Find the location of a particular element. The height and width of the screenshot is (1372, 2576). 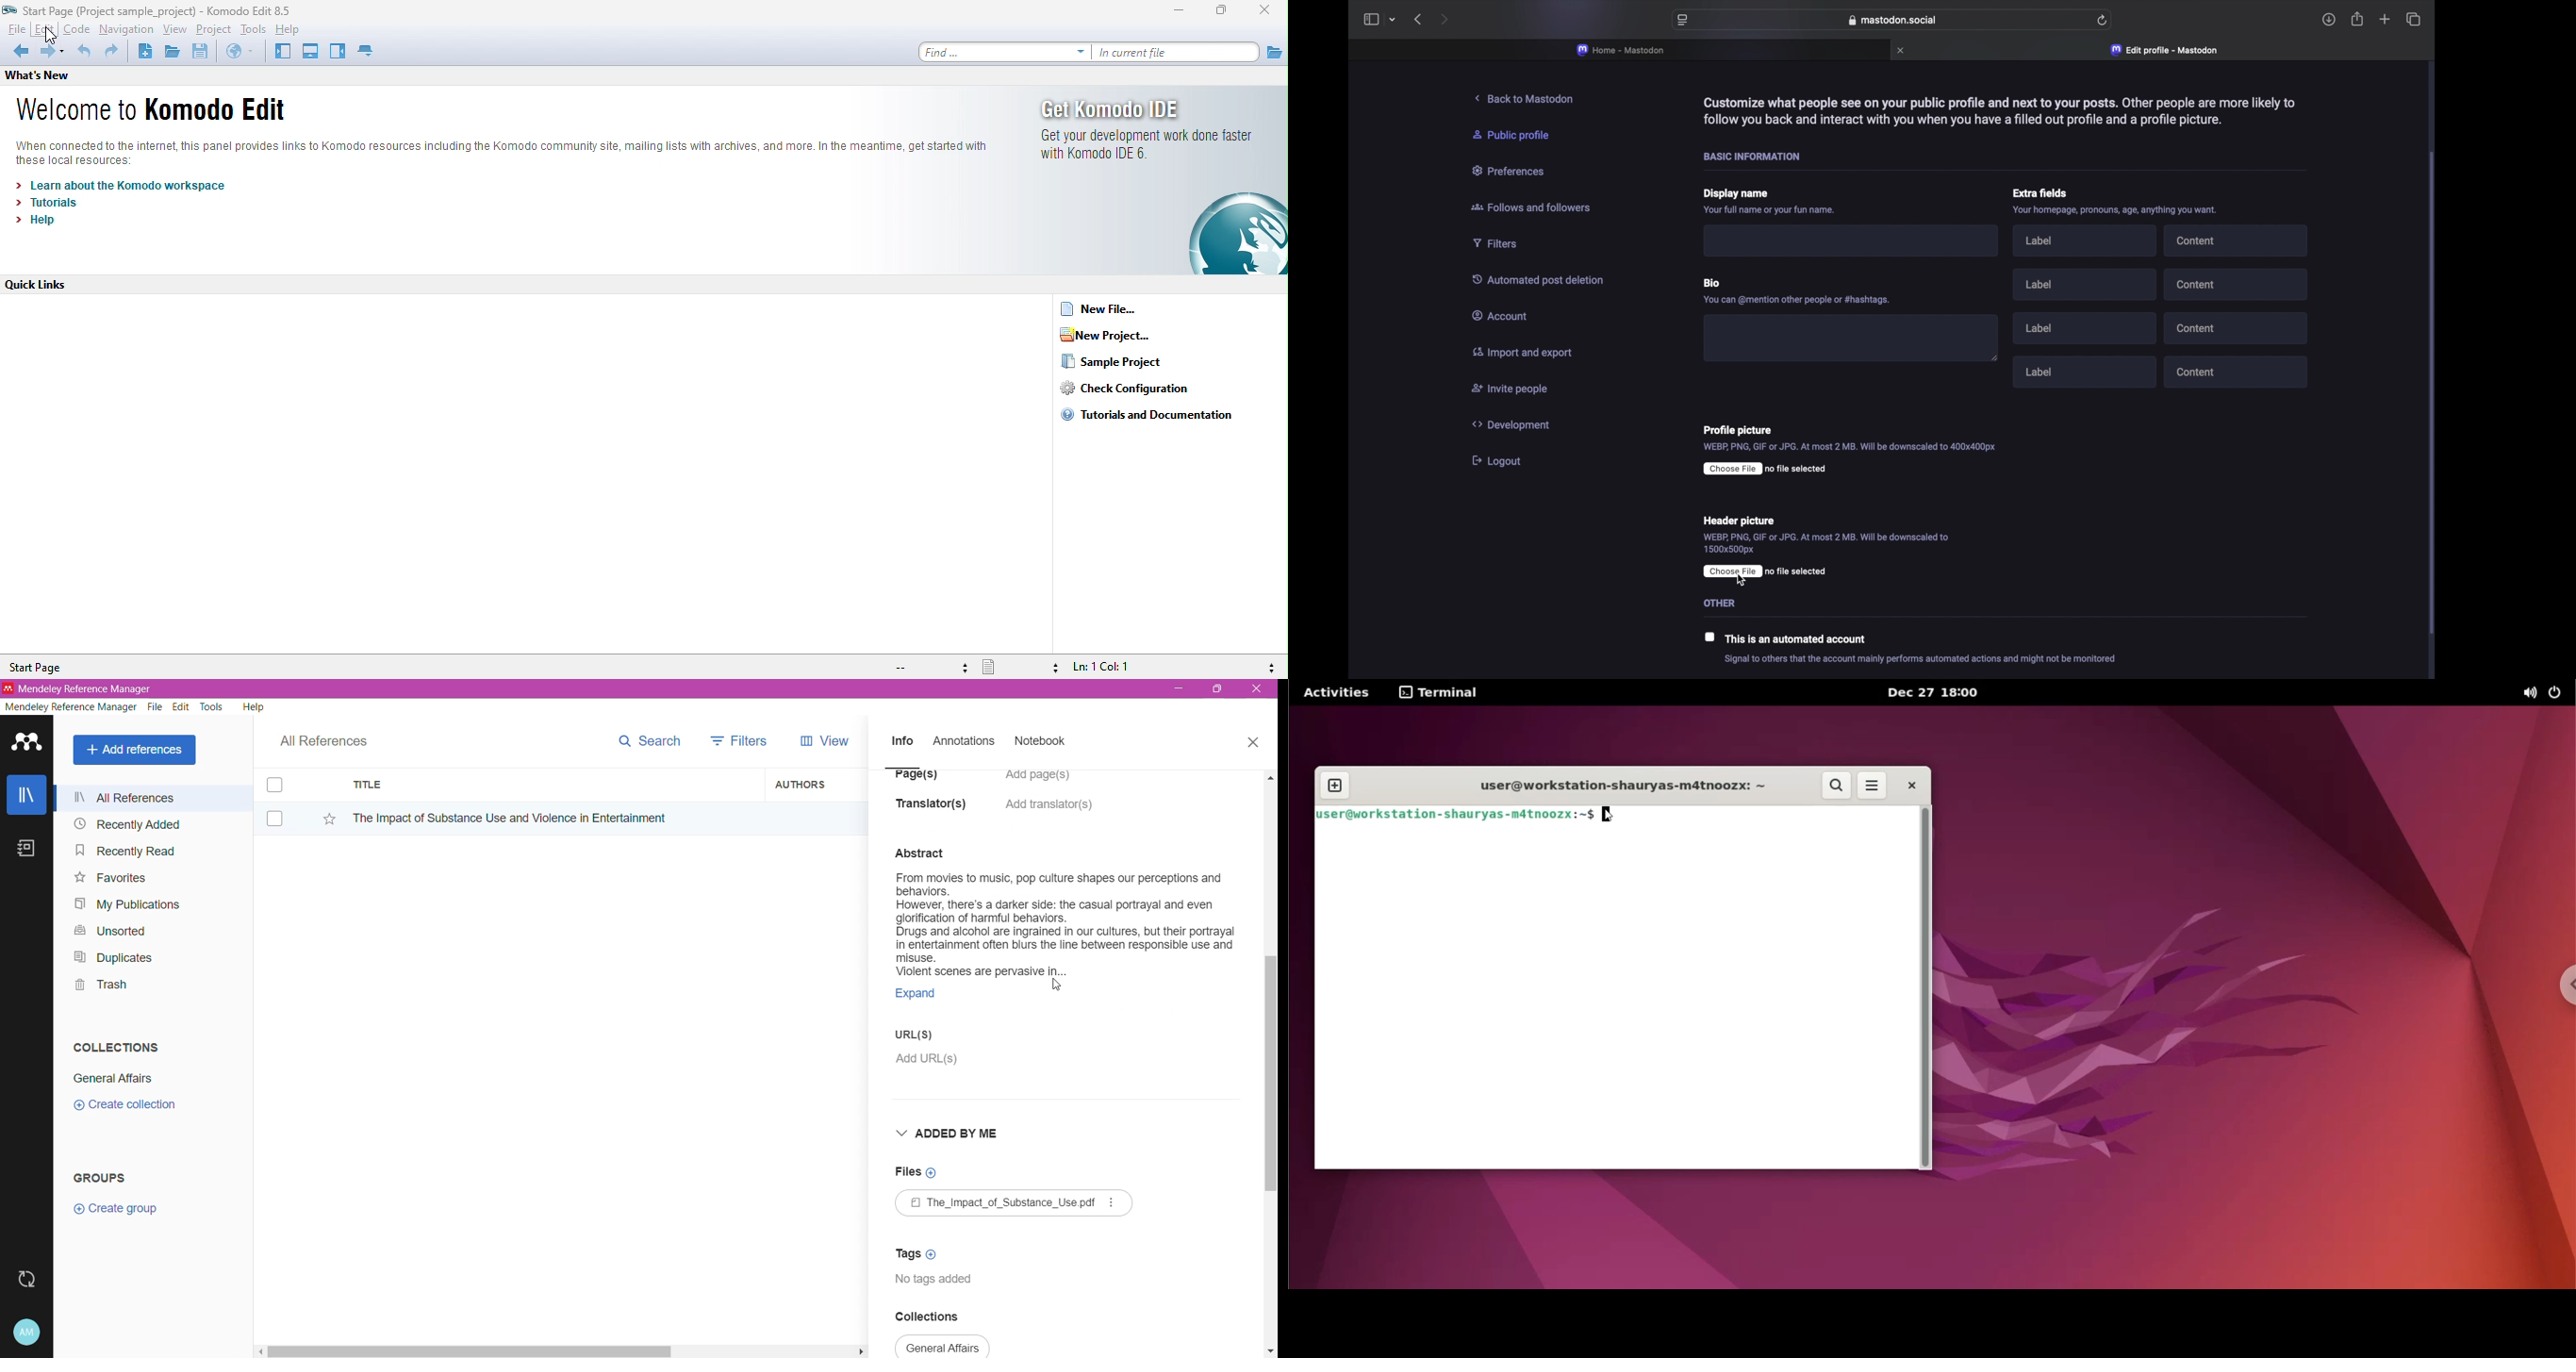

View is located at coordinates (822, 741).